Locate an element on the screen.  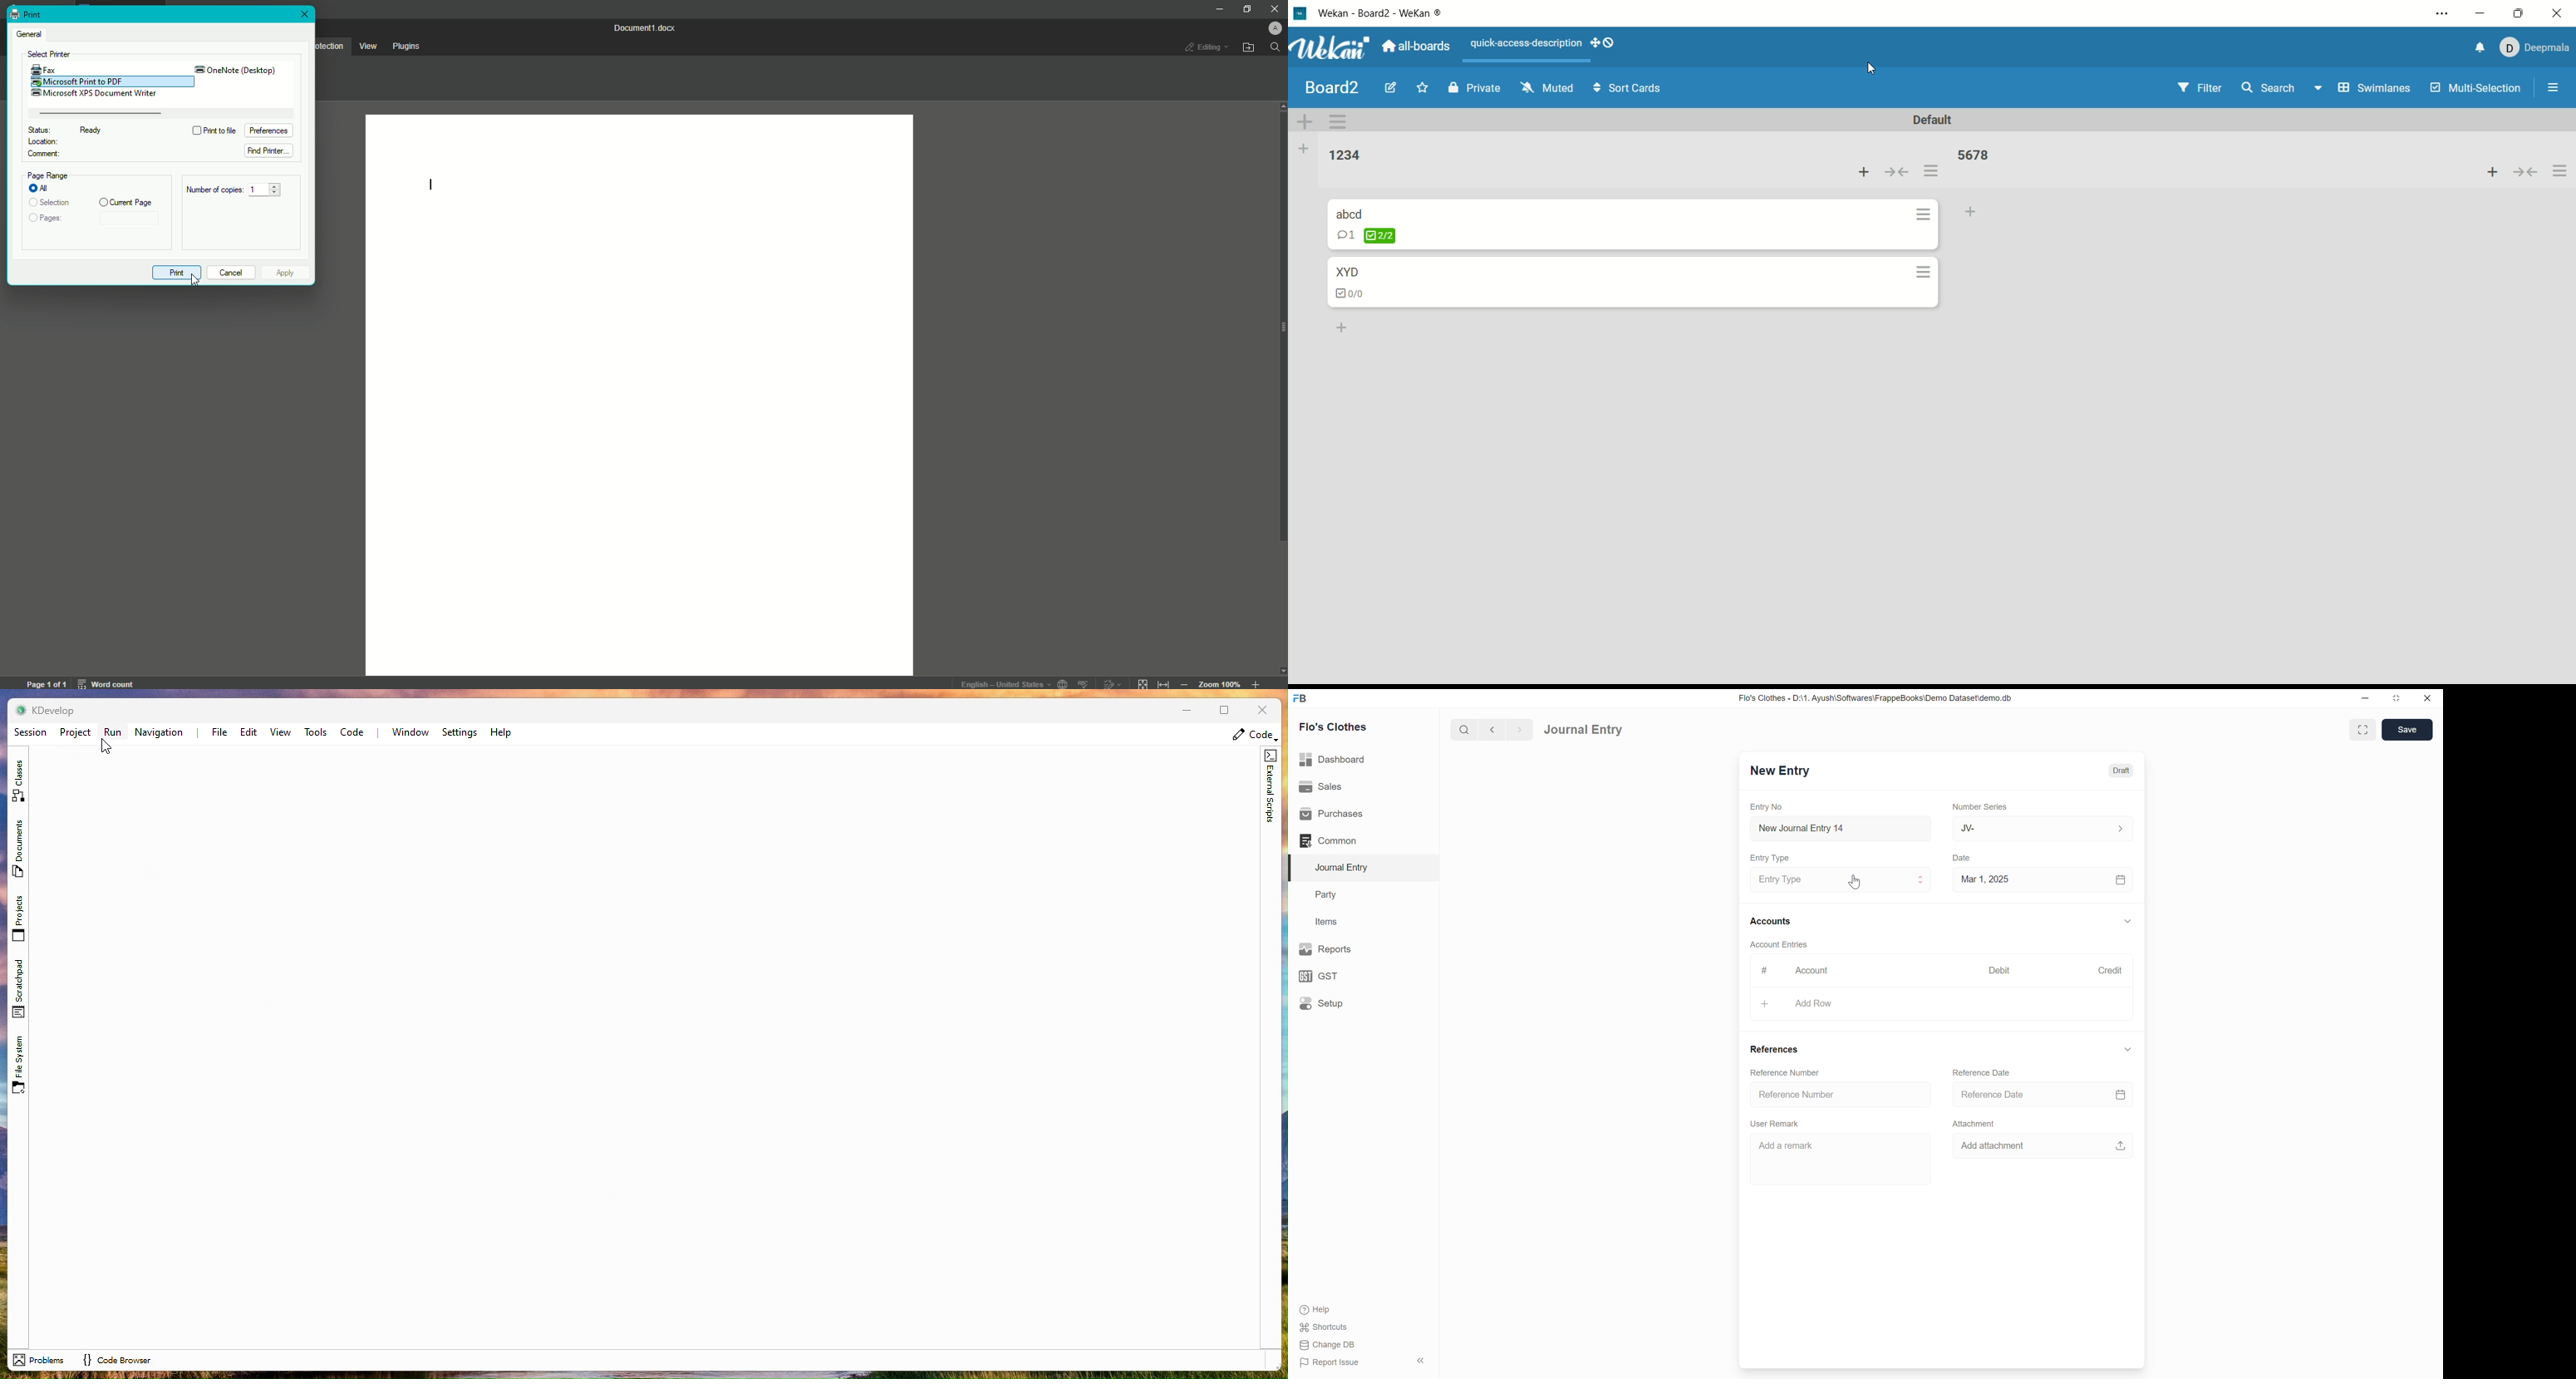
Fax is located at coordinates (44, 68).